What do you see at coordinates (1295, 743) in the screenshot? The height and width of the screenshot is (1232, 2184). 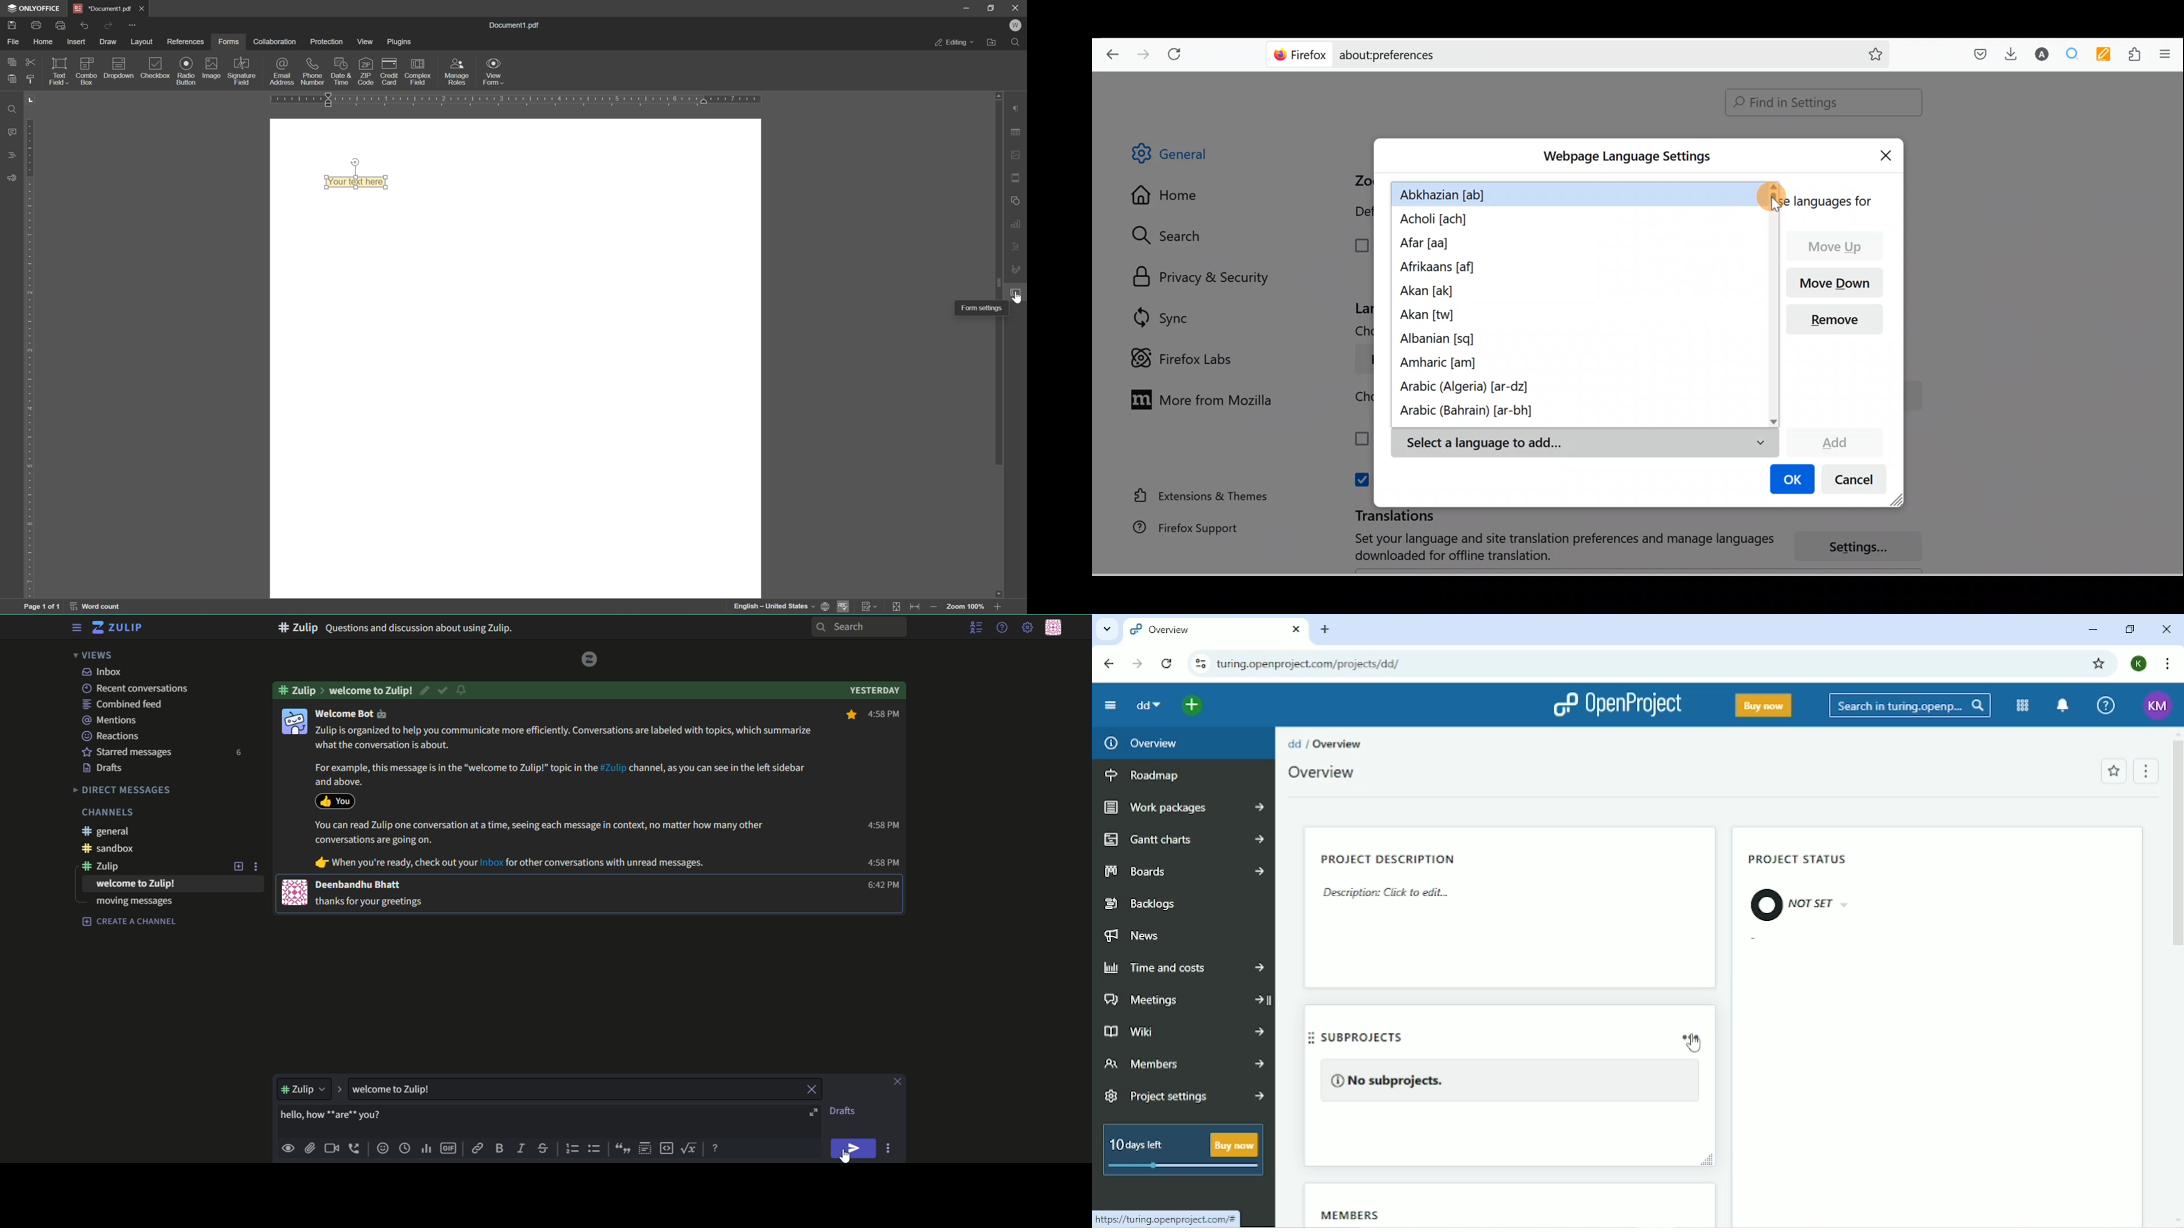 I see `dd` at bounding box center [1295, 743].